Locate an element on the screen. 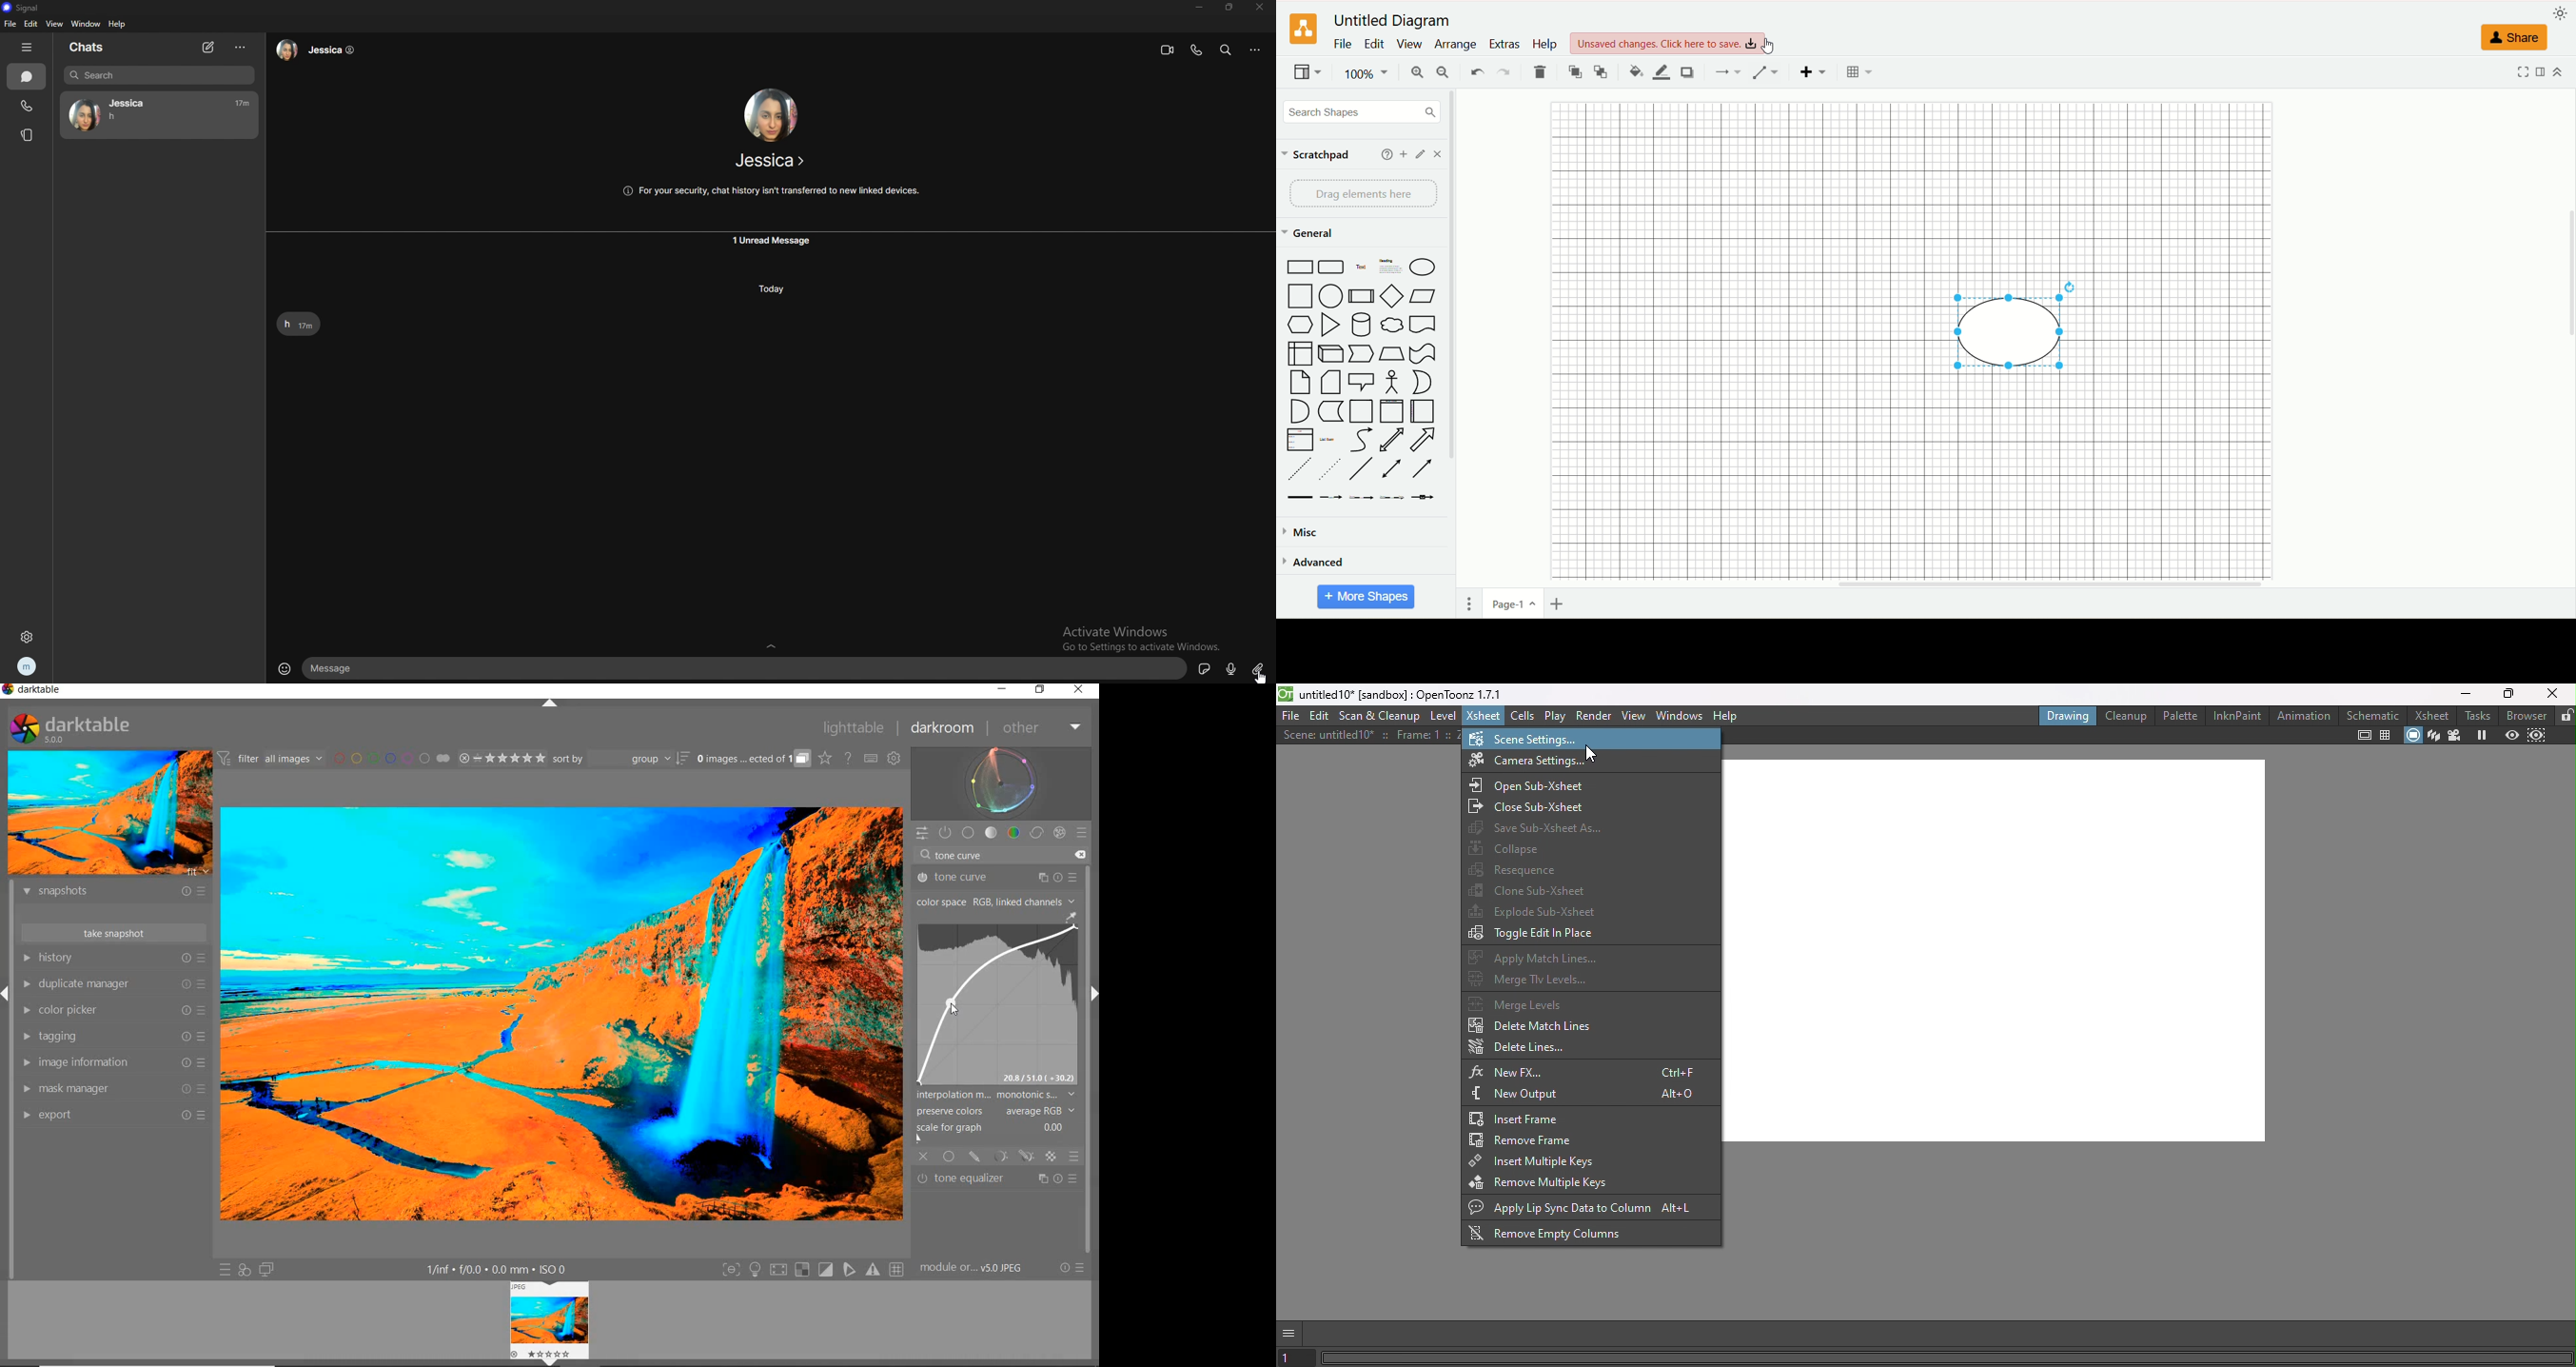 The height and width of the screenshot is (1372, 2576). set the current frame is located at coordinates (1299, 1358).